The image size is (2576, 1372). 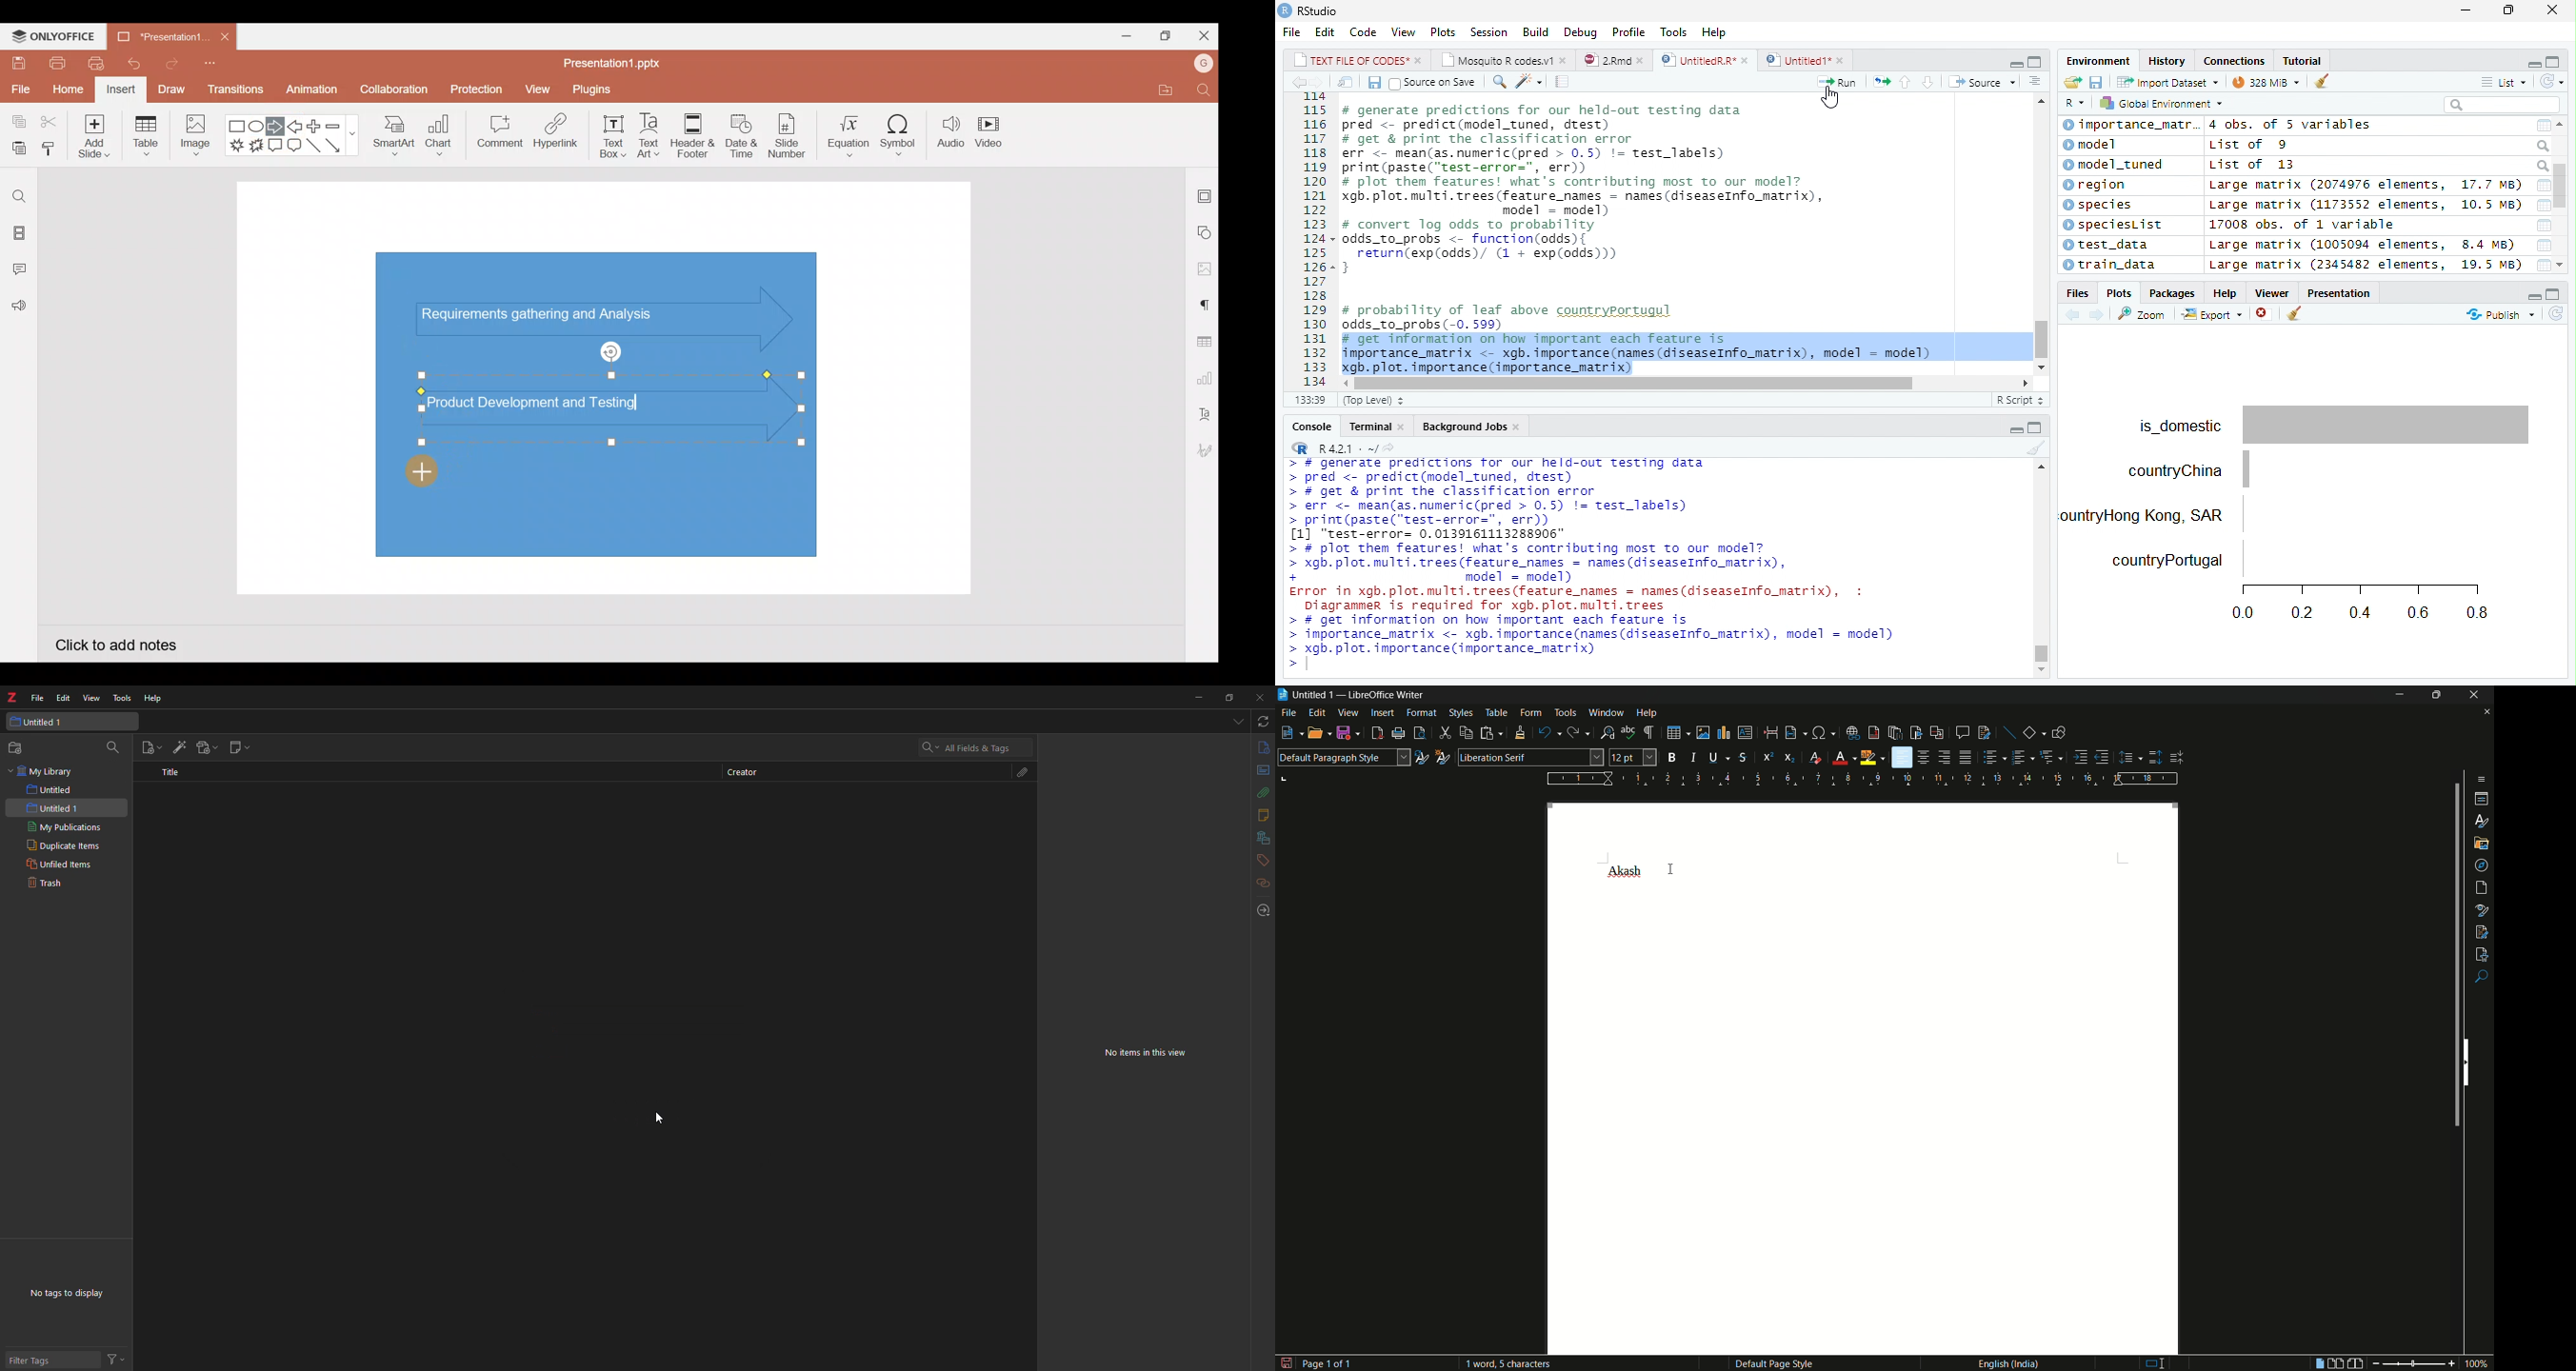 I want to click on Date, so click(x=2544, y=184).